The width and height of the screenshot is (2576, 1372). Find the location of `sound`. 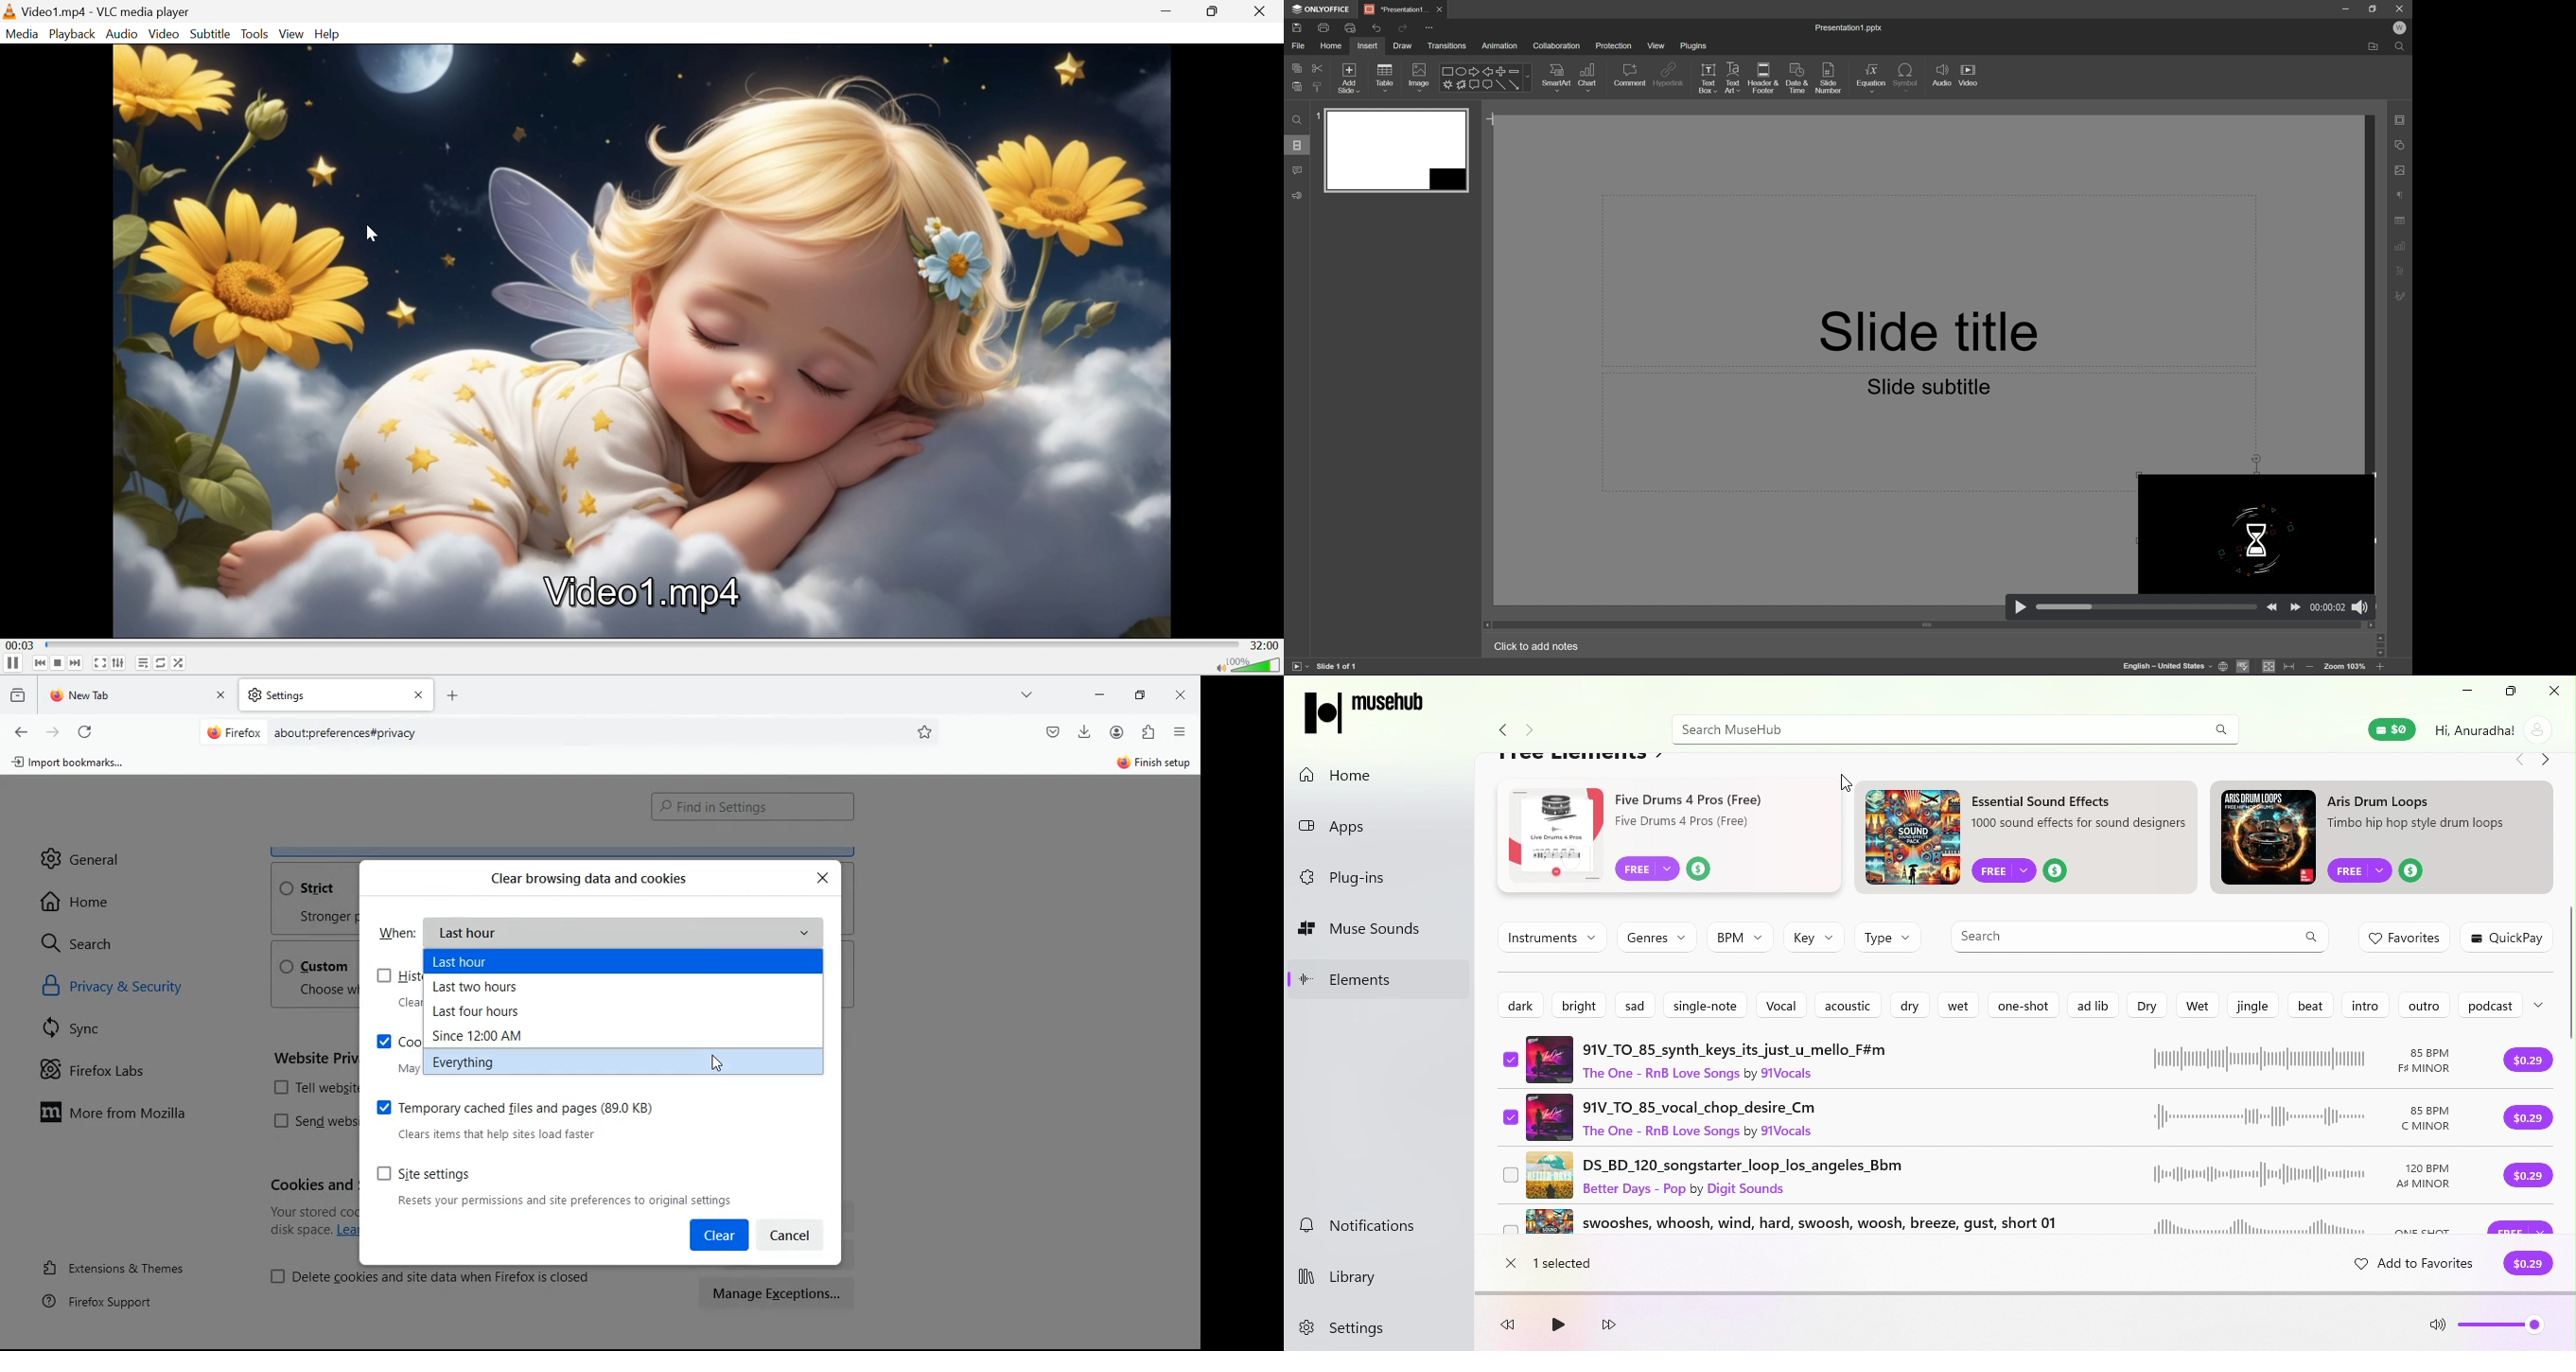

sound is located at coordinates (2360, 606).